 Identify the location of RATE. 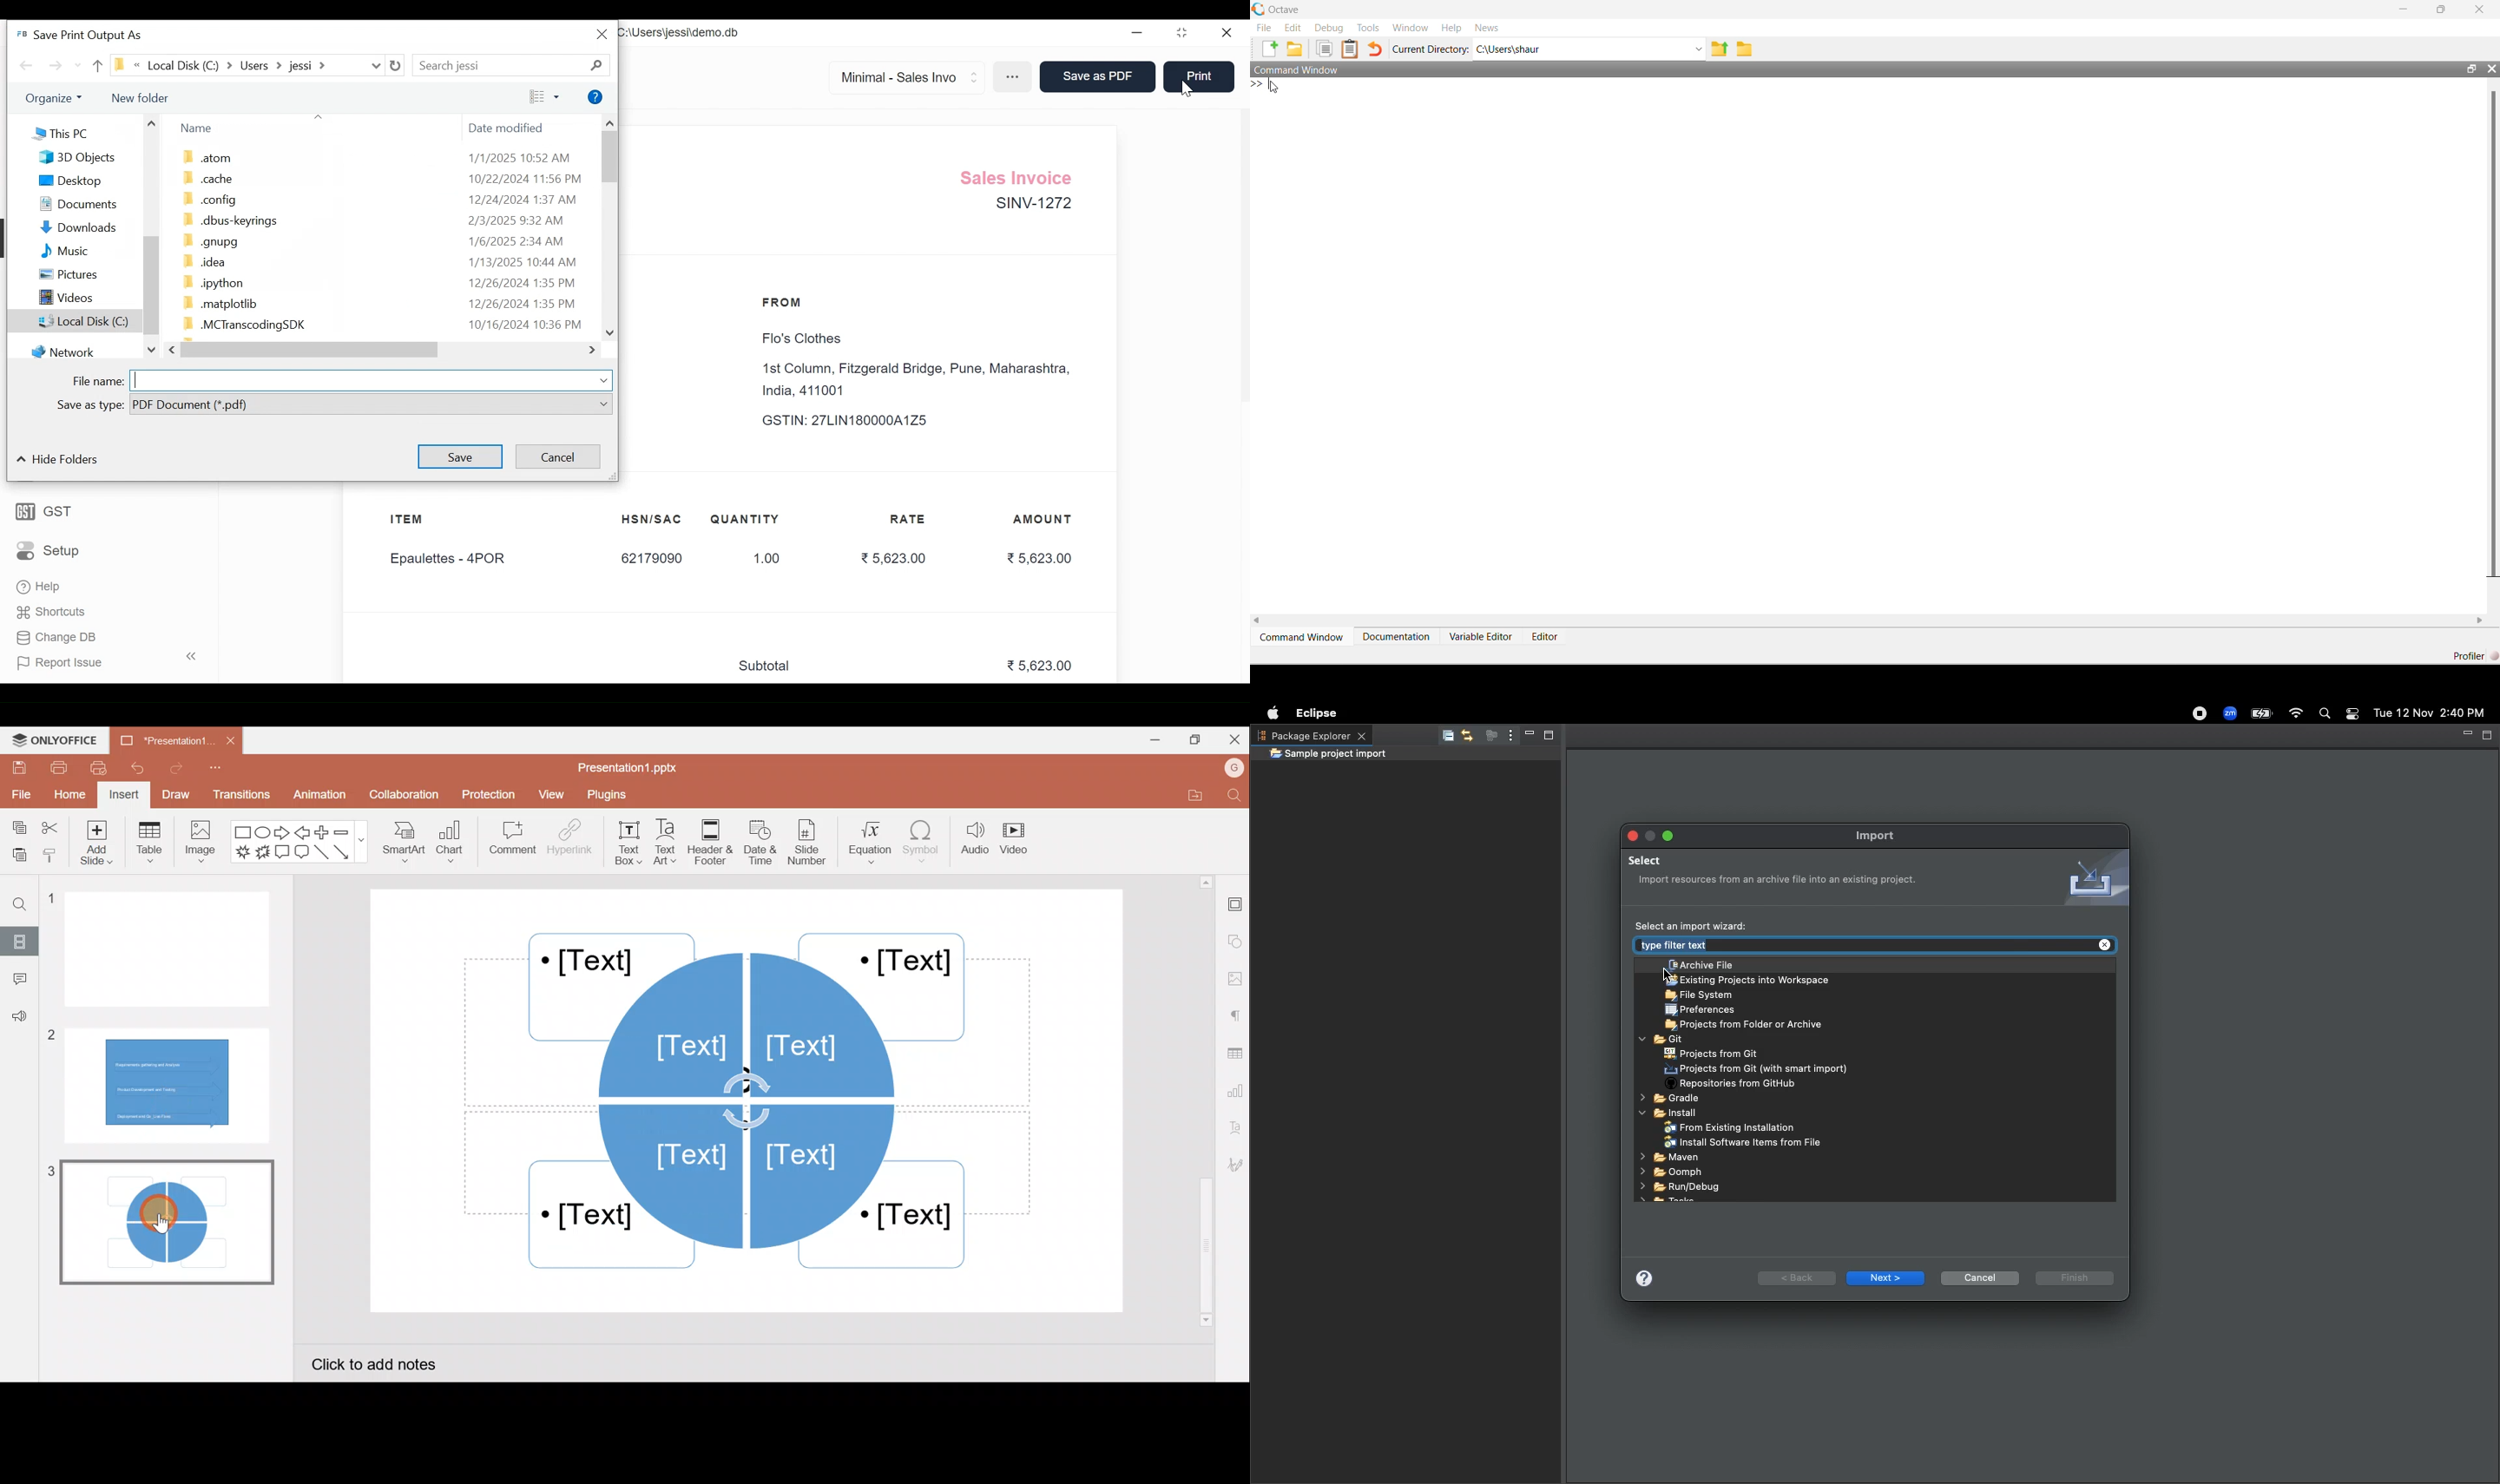
(911, 519).